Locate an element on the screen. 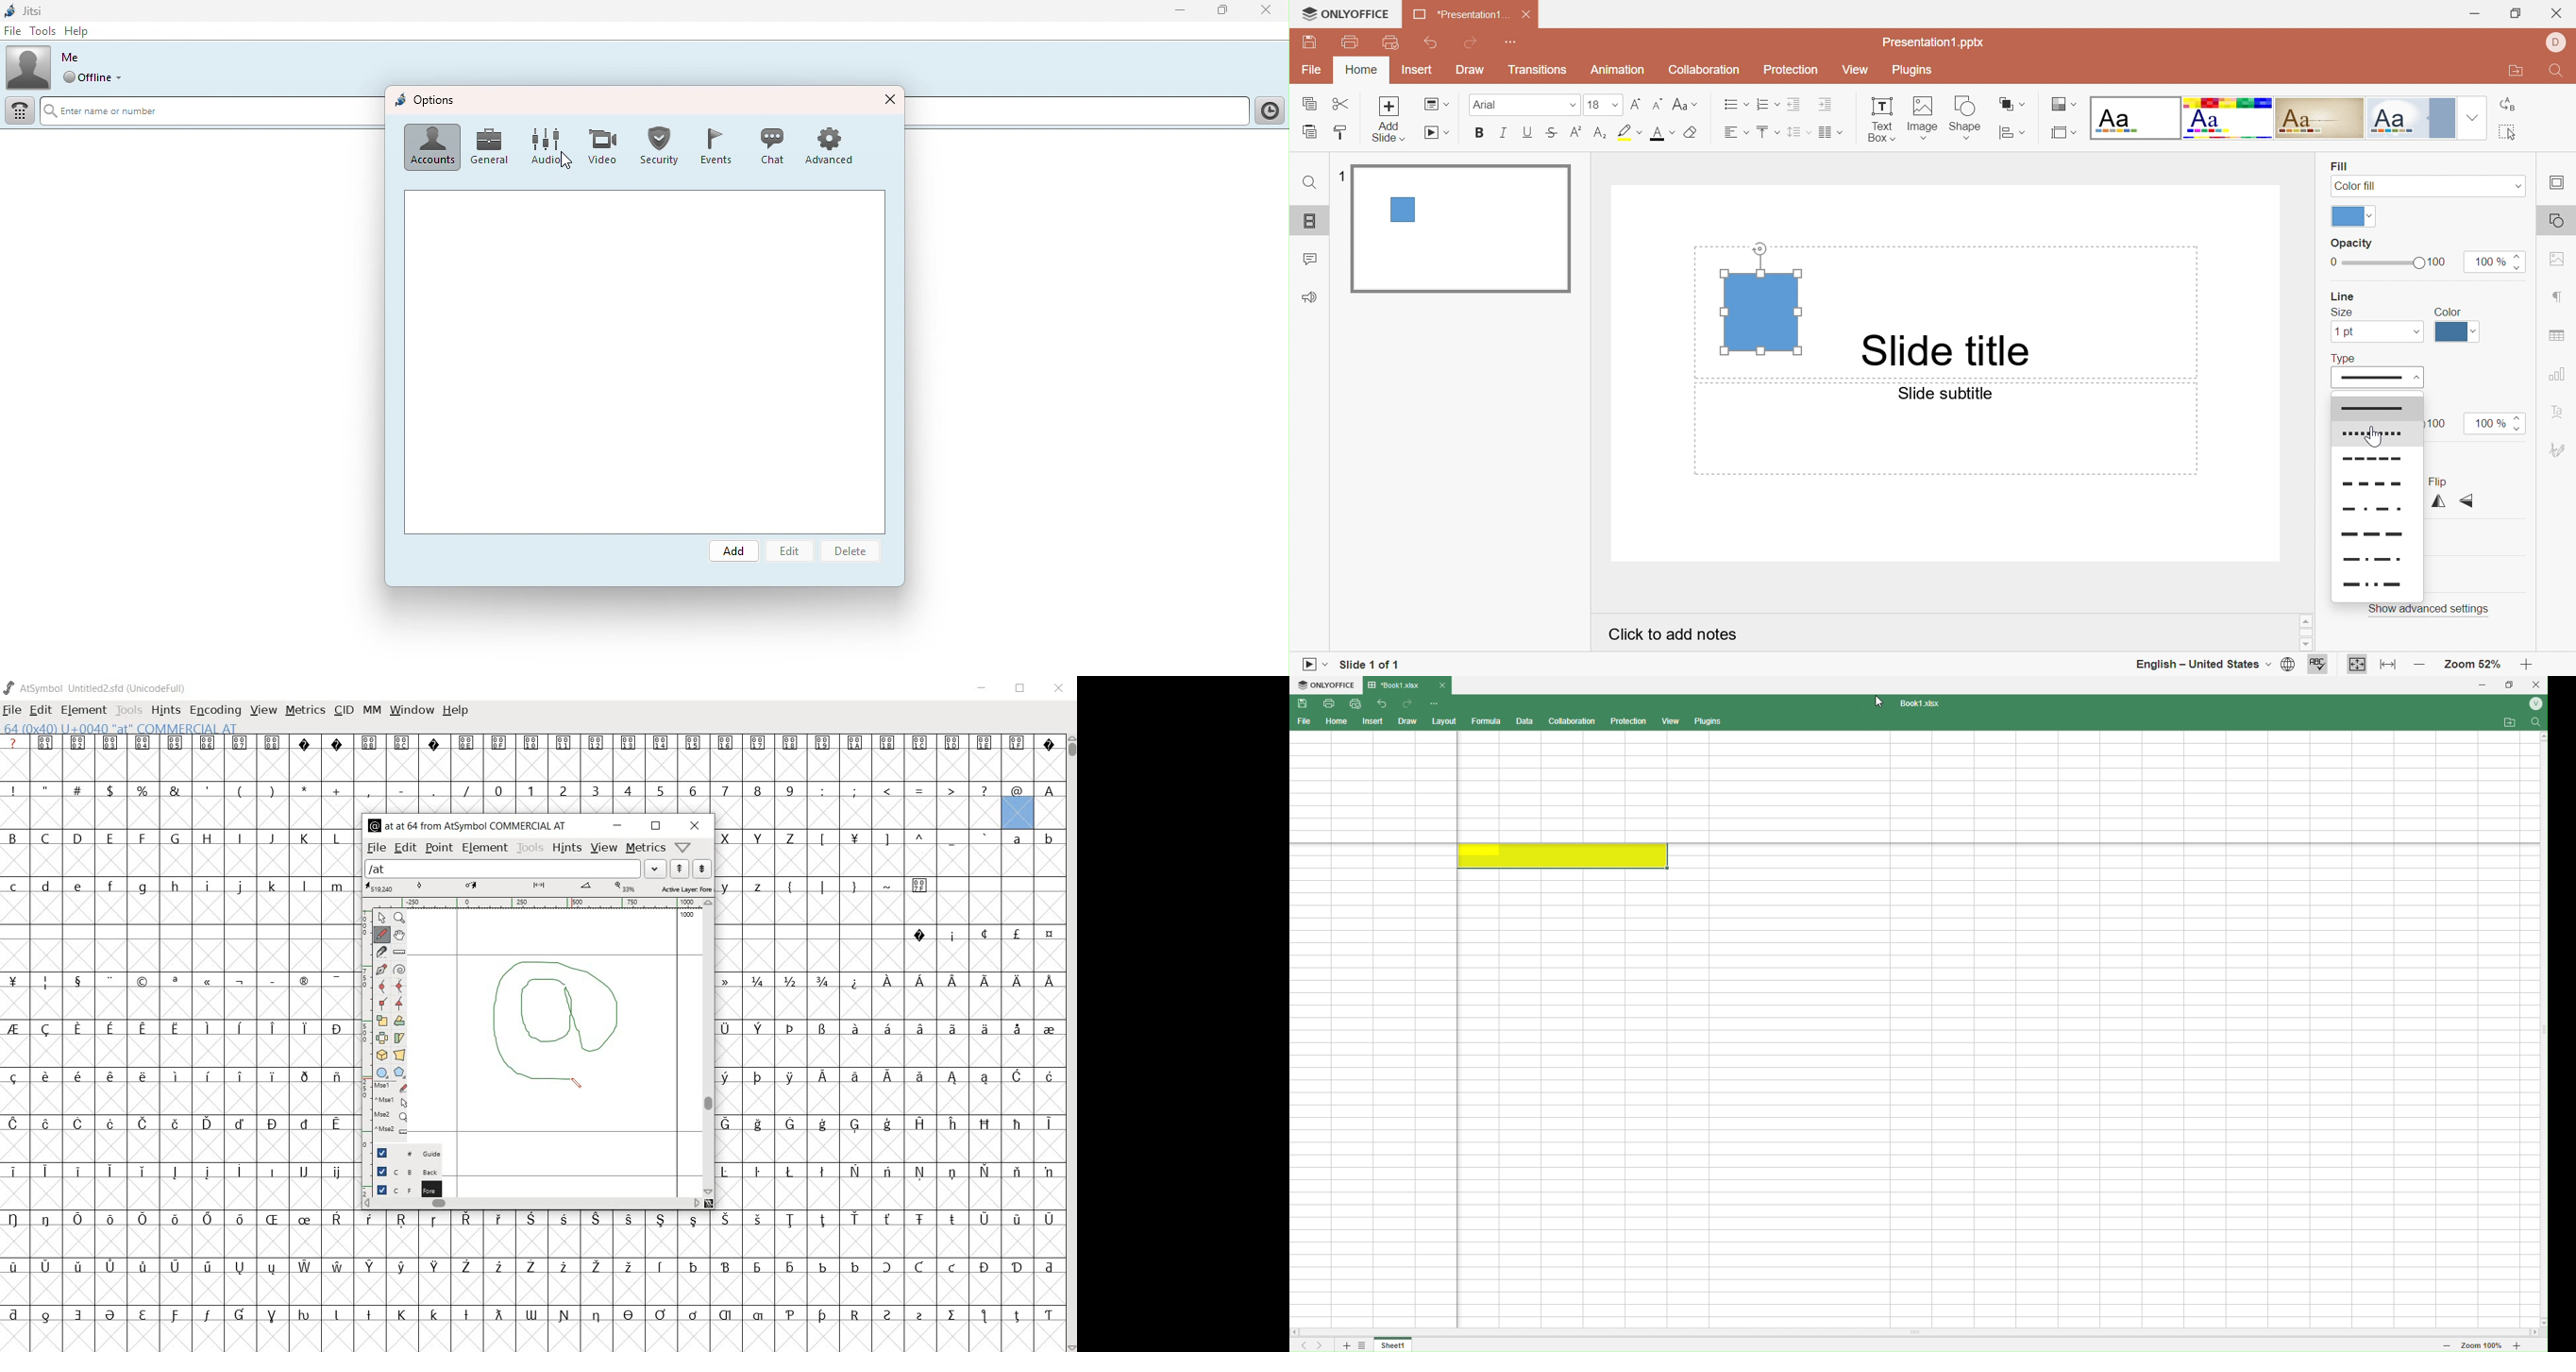 This screenshot has height=1372, width=2576. point is located at coordinates (440, 849).